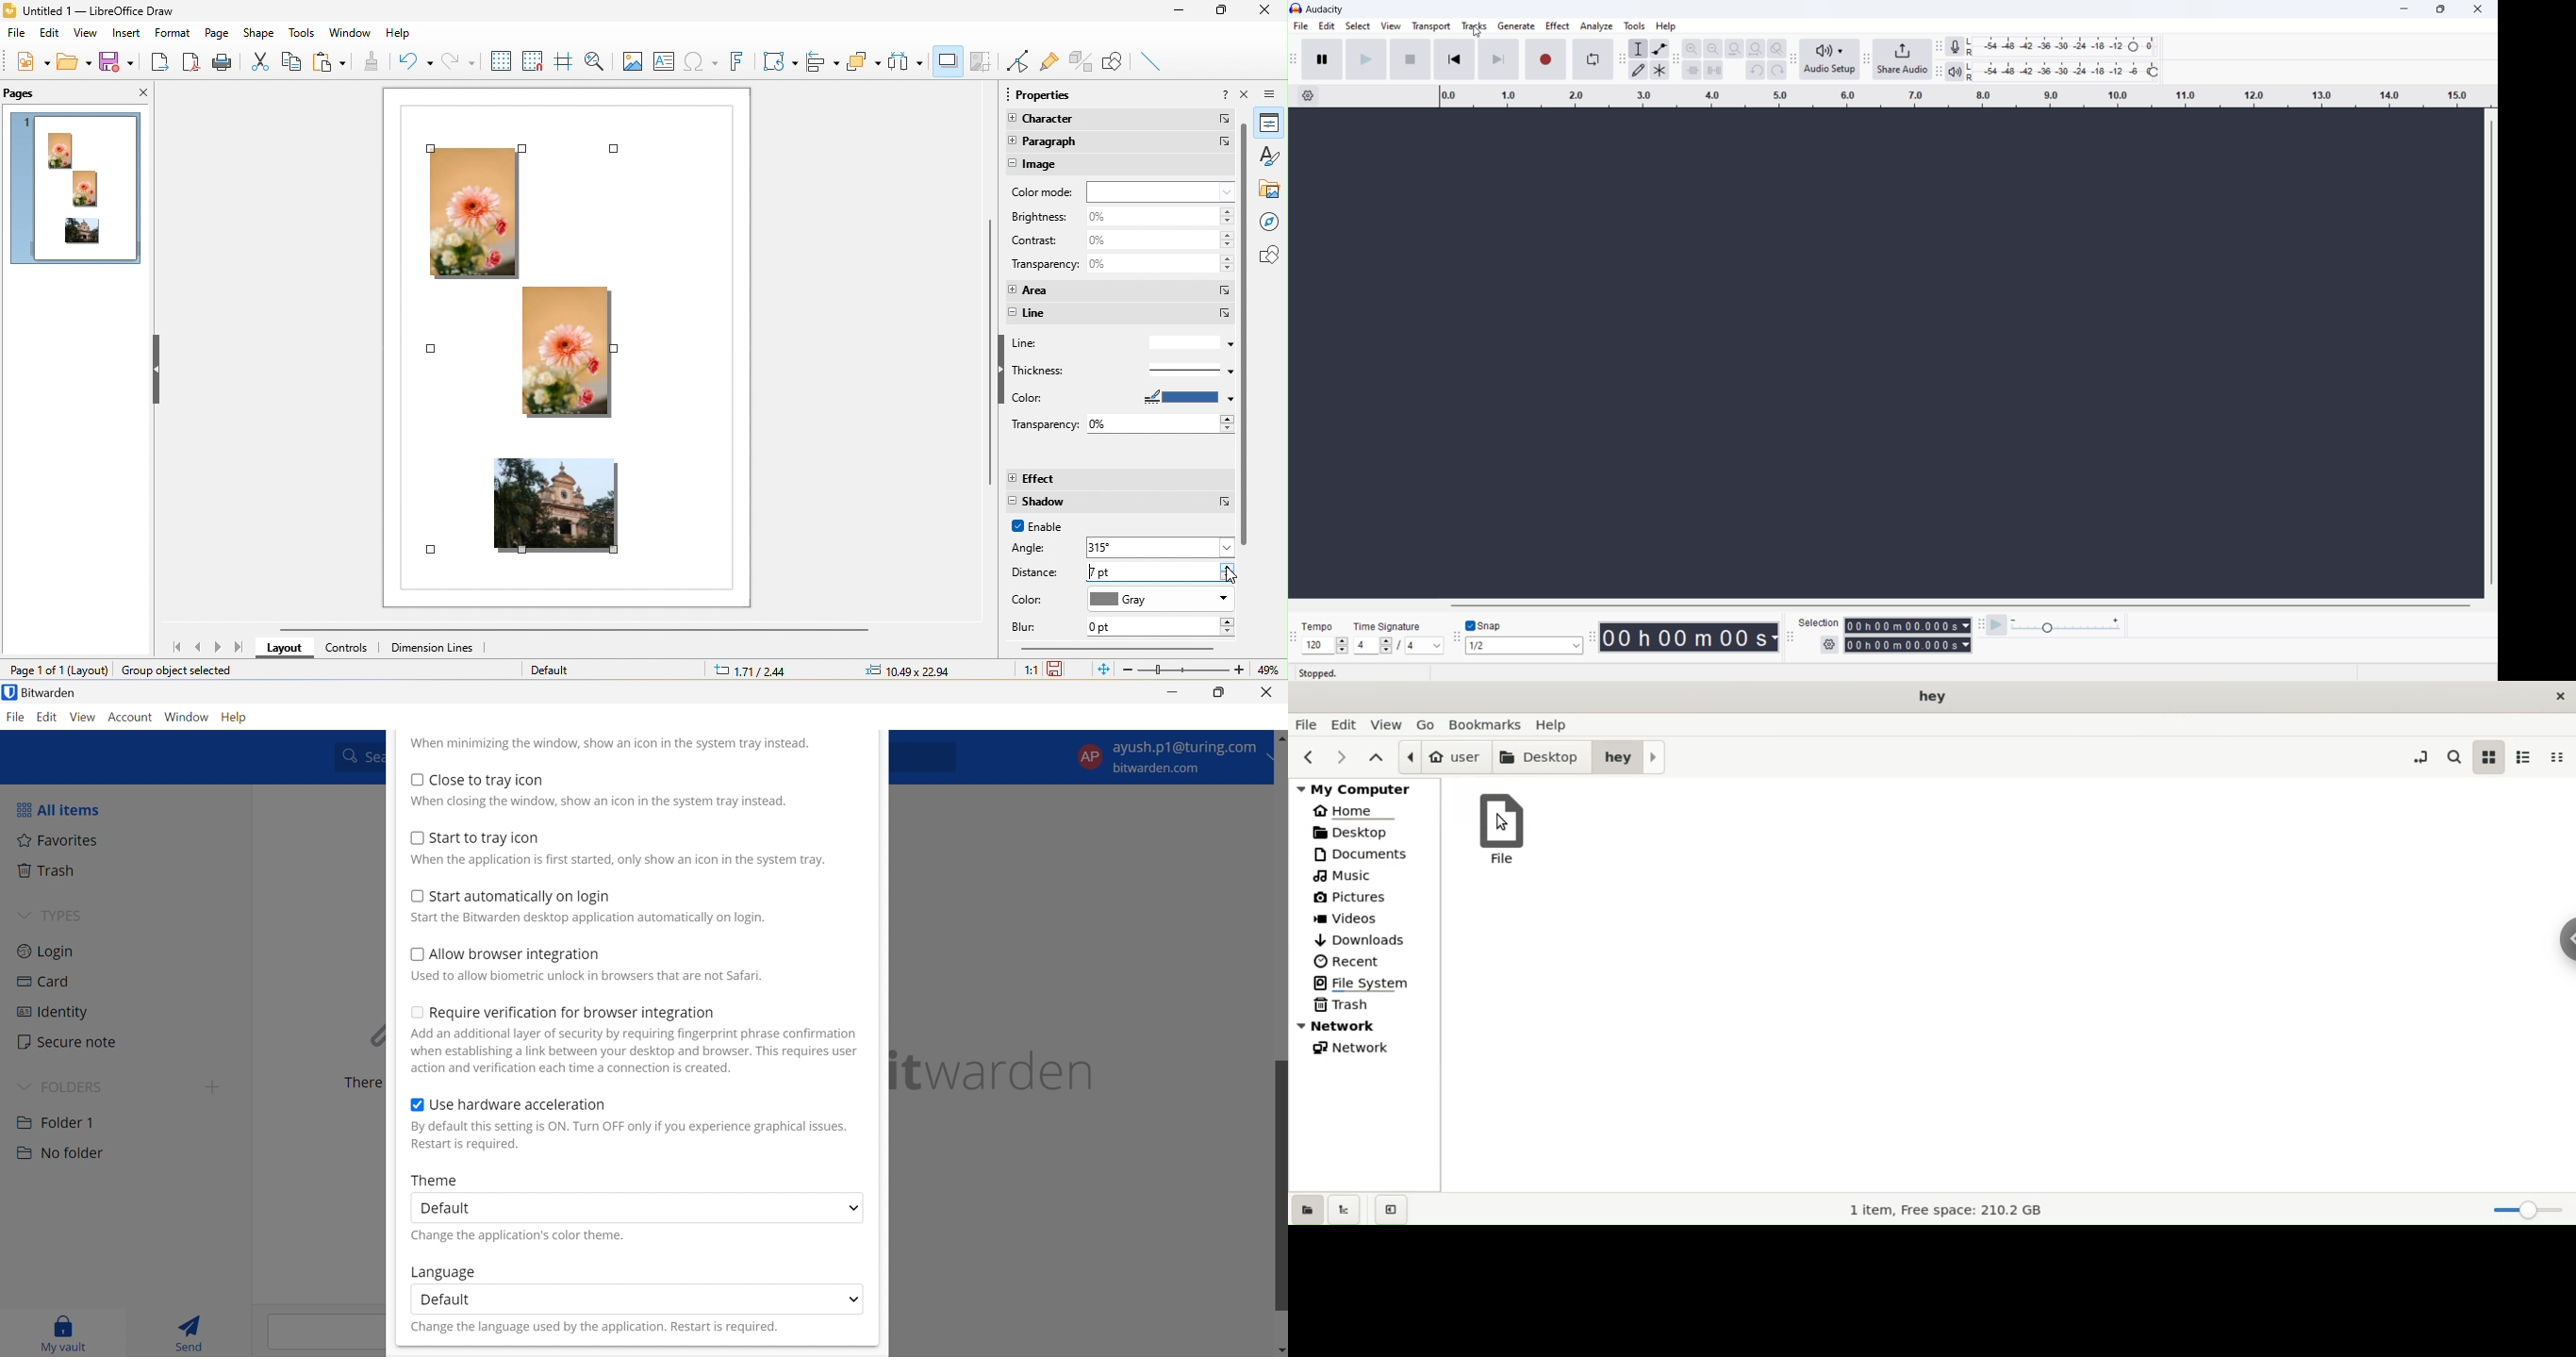 This screenshot has width=2576, height=1372. I want to click on enable, so click(1046, 528).